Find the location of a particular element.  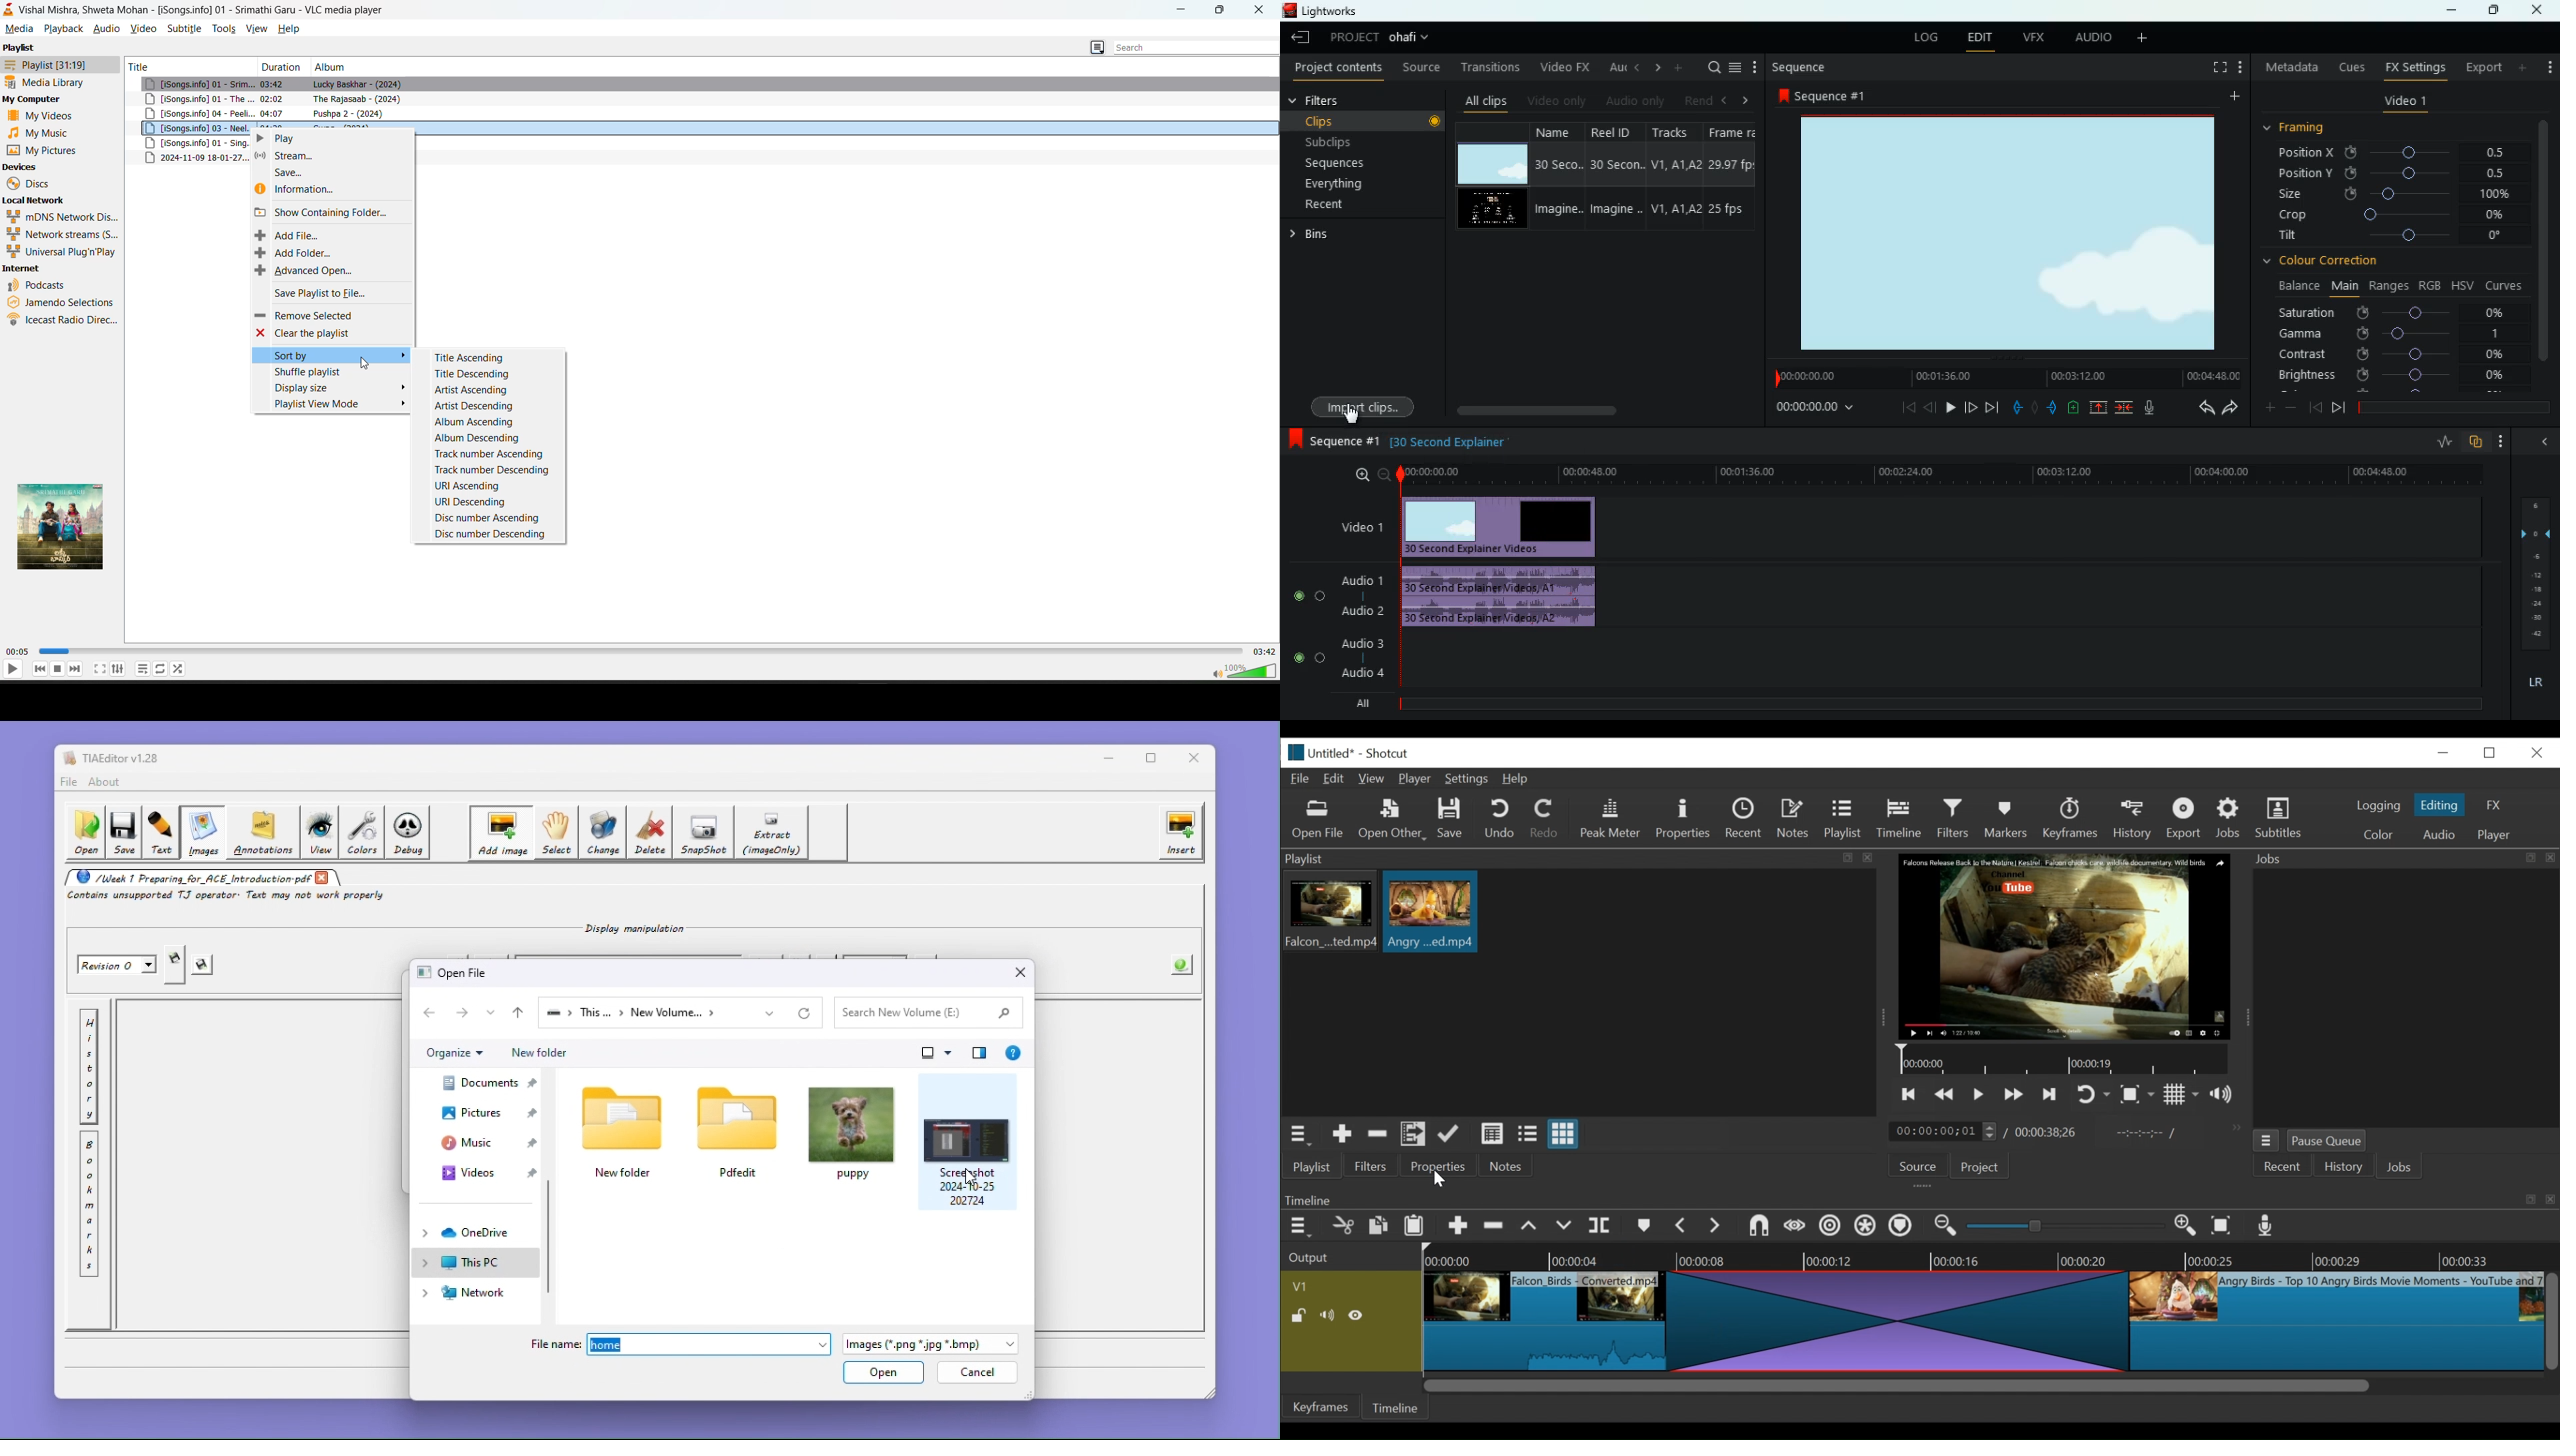

devices is located at coordinates (21, 167).